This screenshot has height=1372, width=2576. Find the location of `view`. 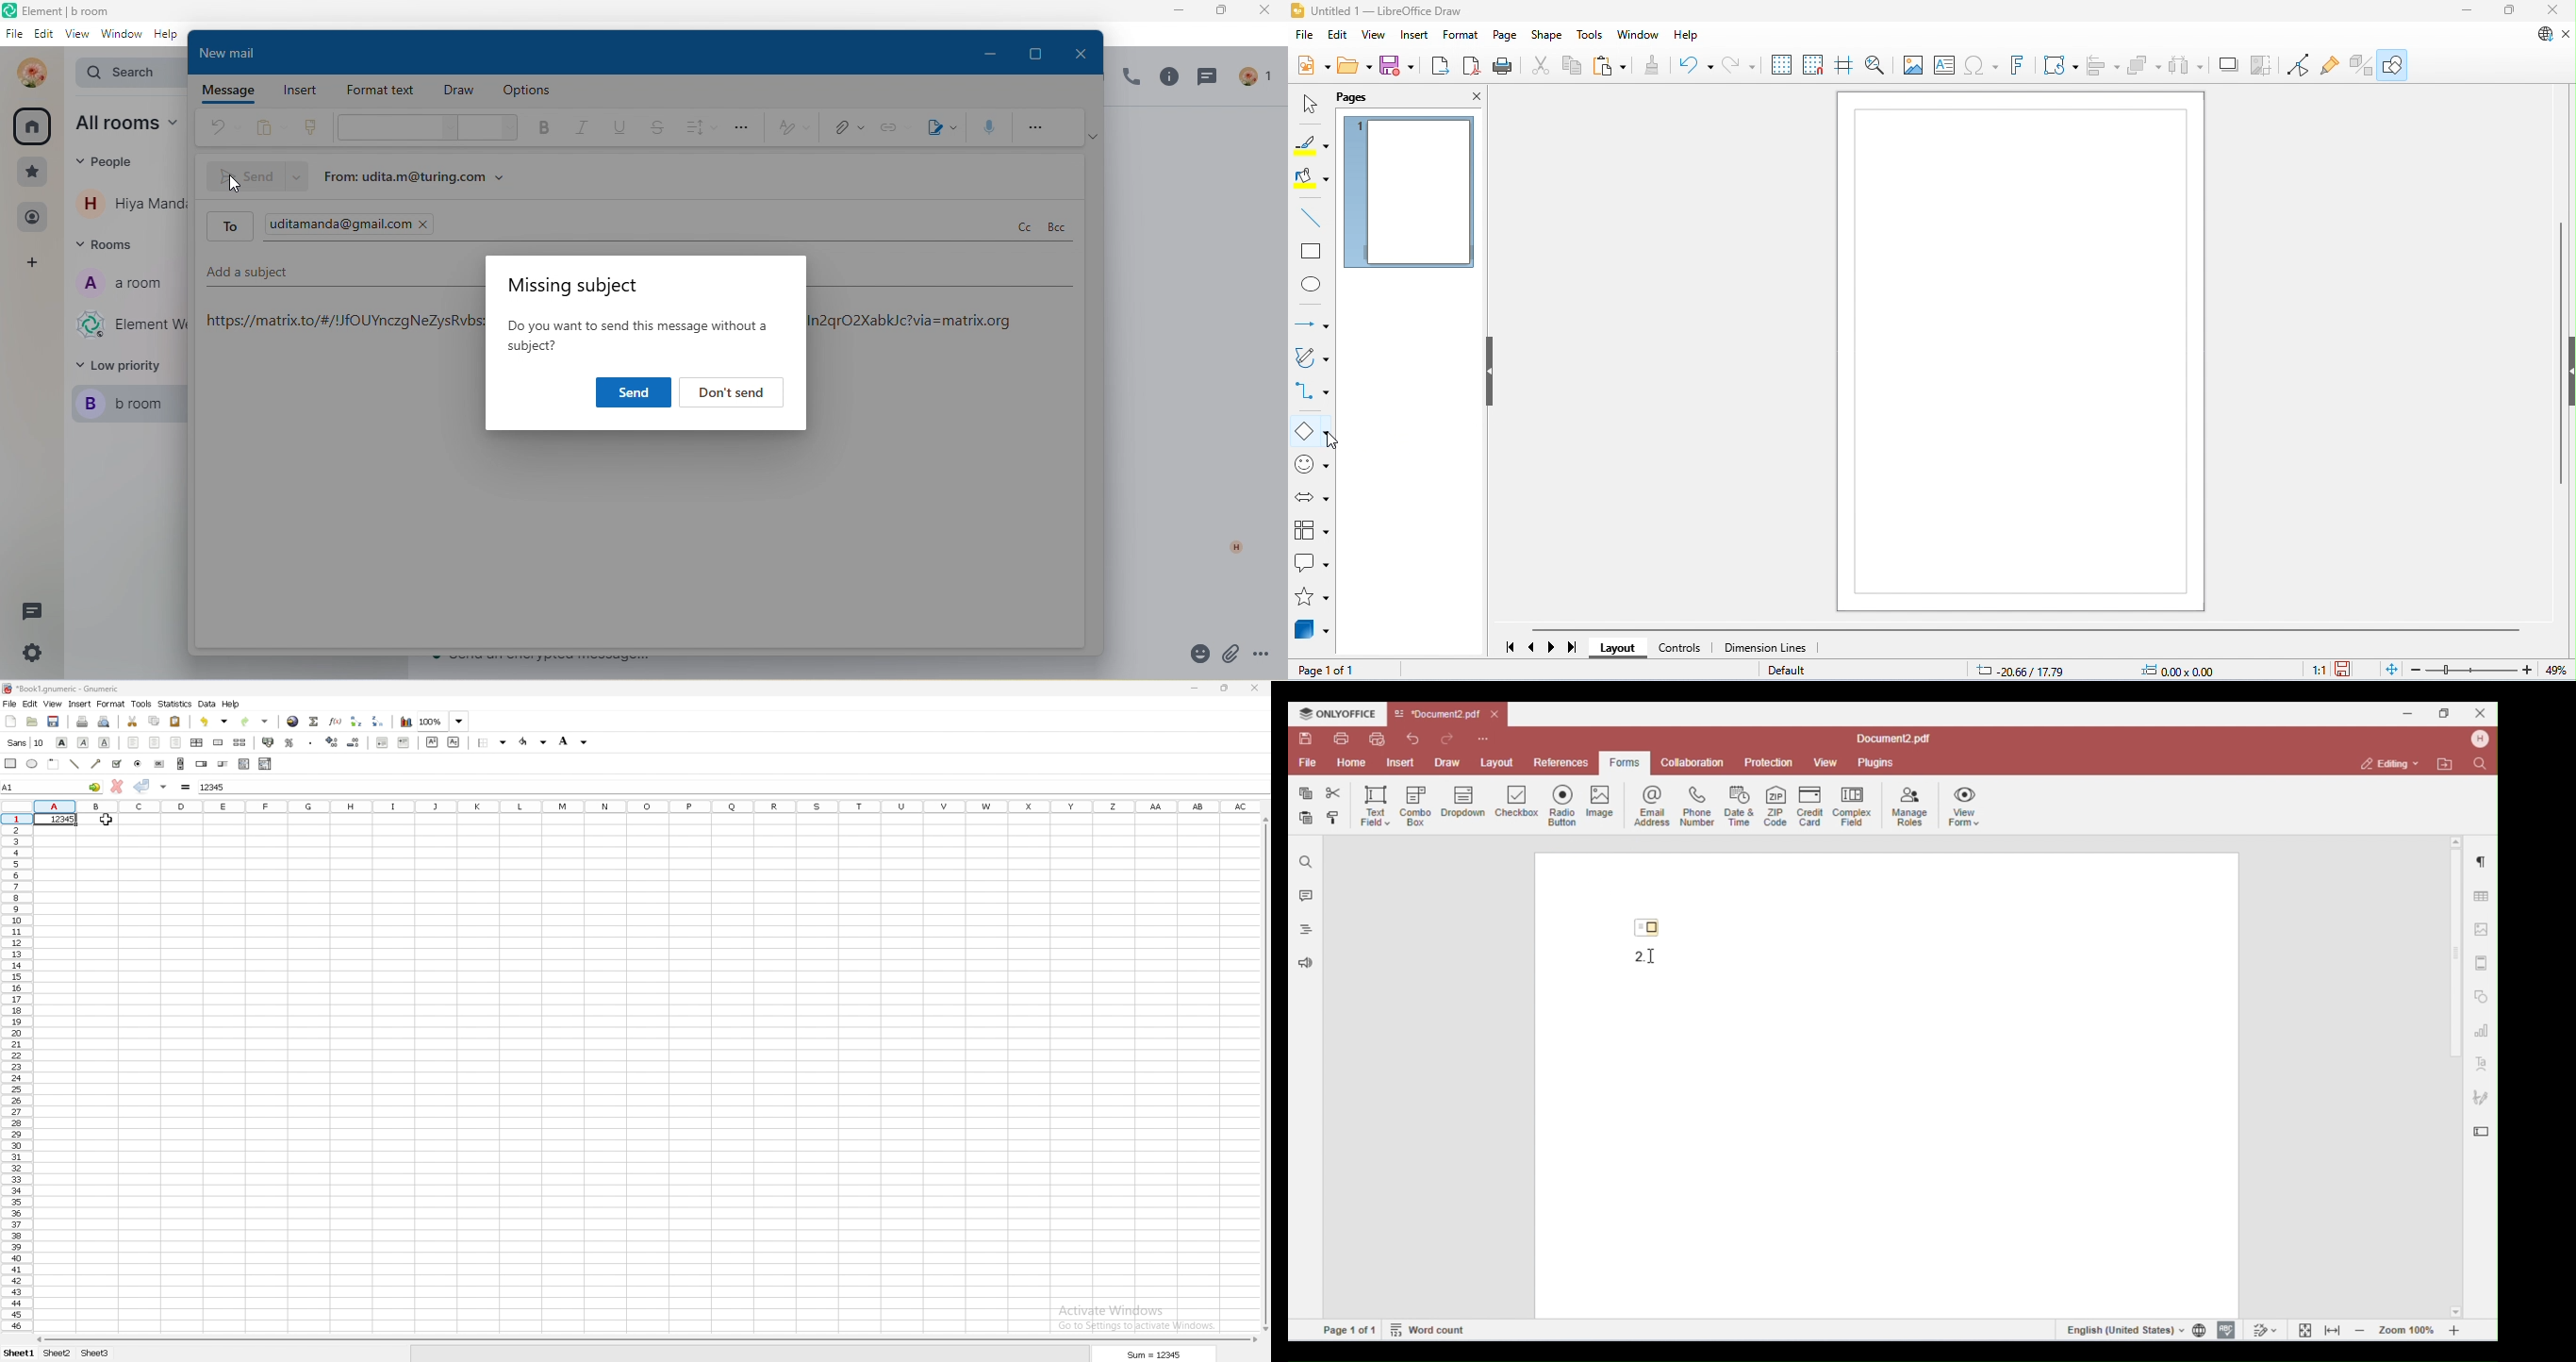

view is located at coordinates (76, 37).